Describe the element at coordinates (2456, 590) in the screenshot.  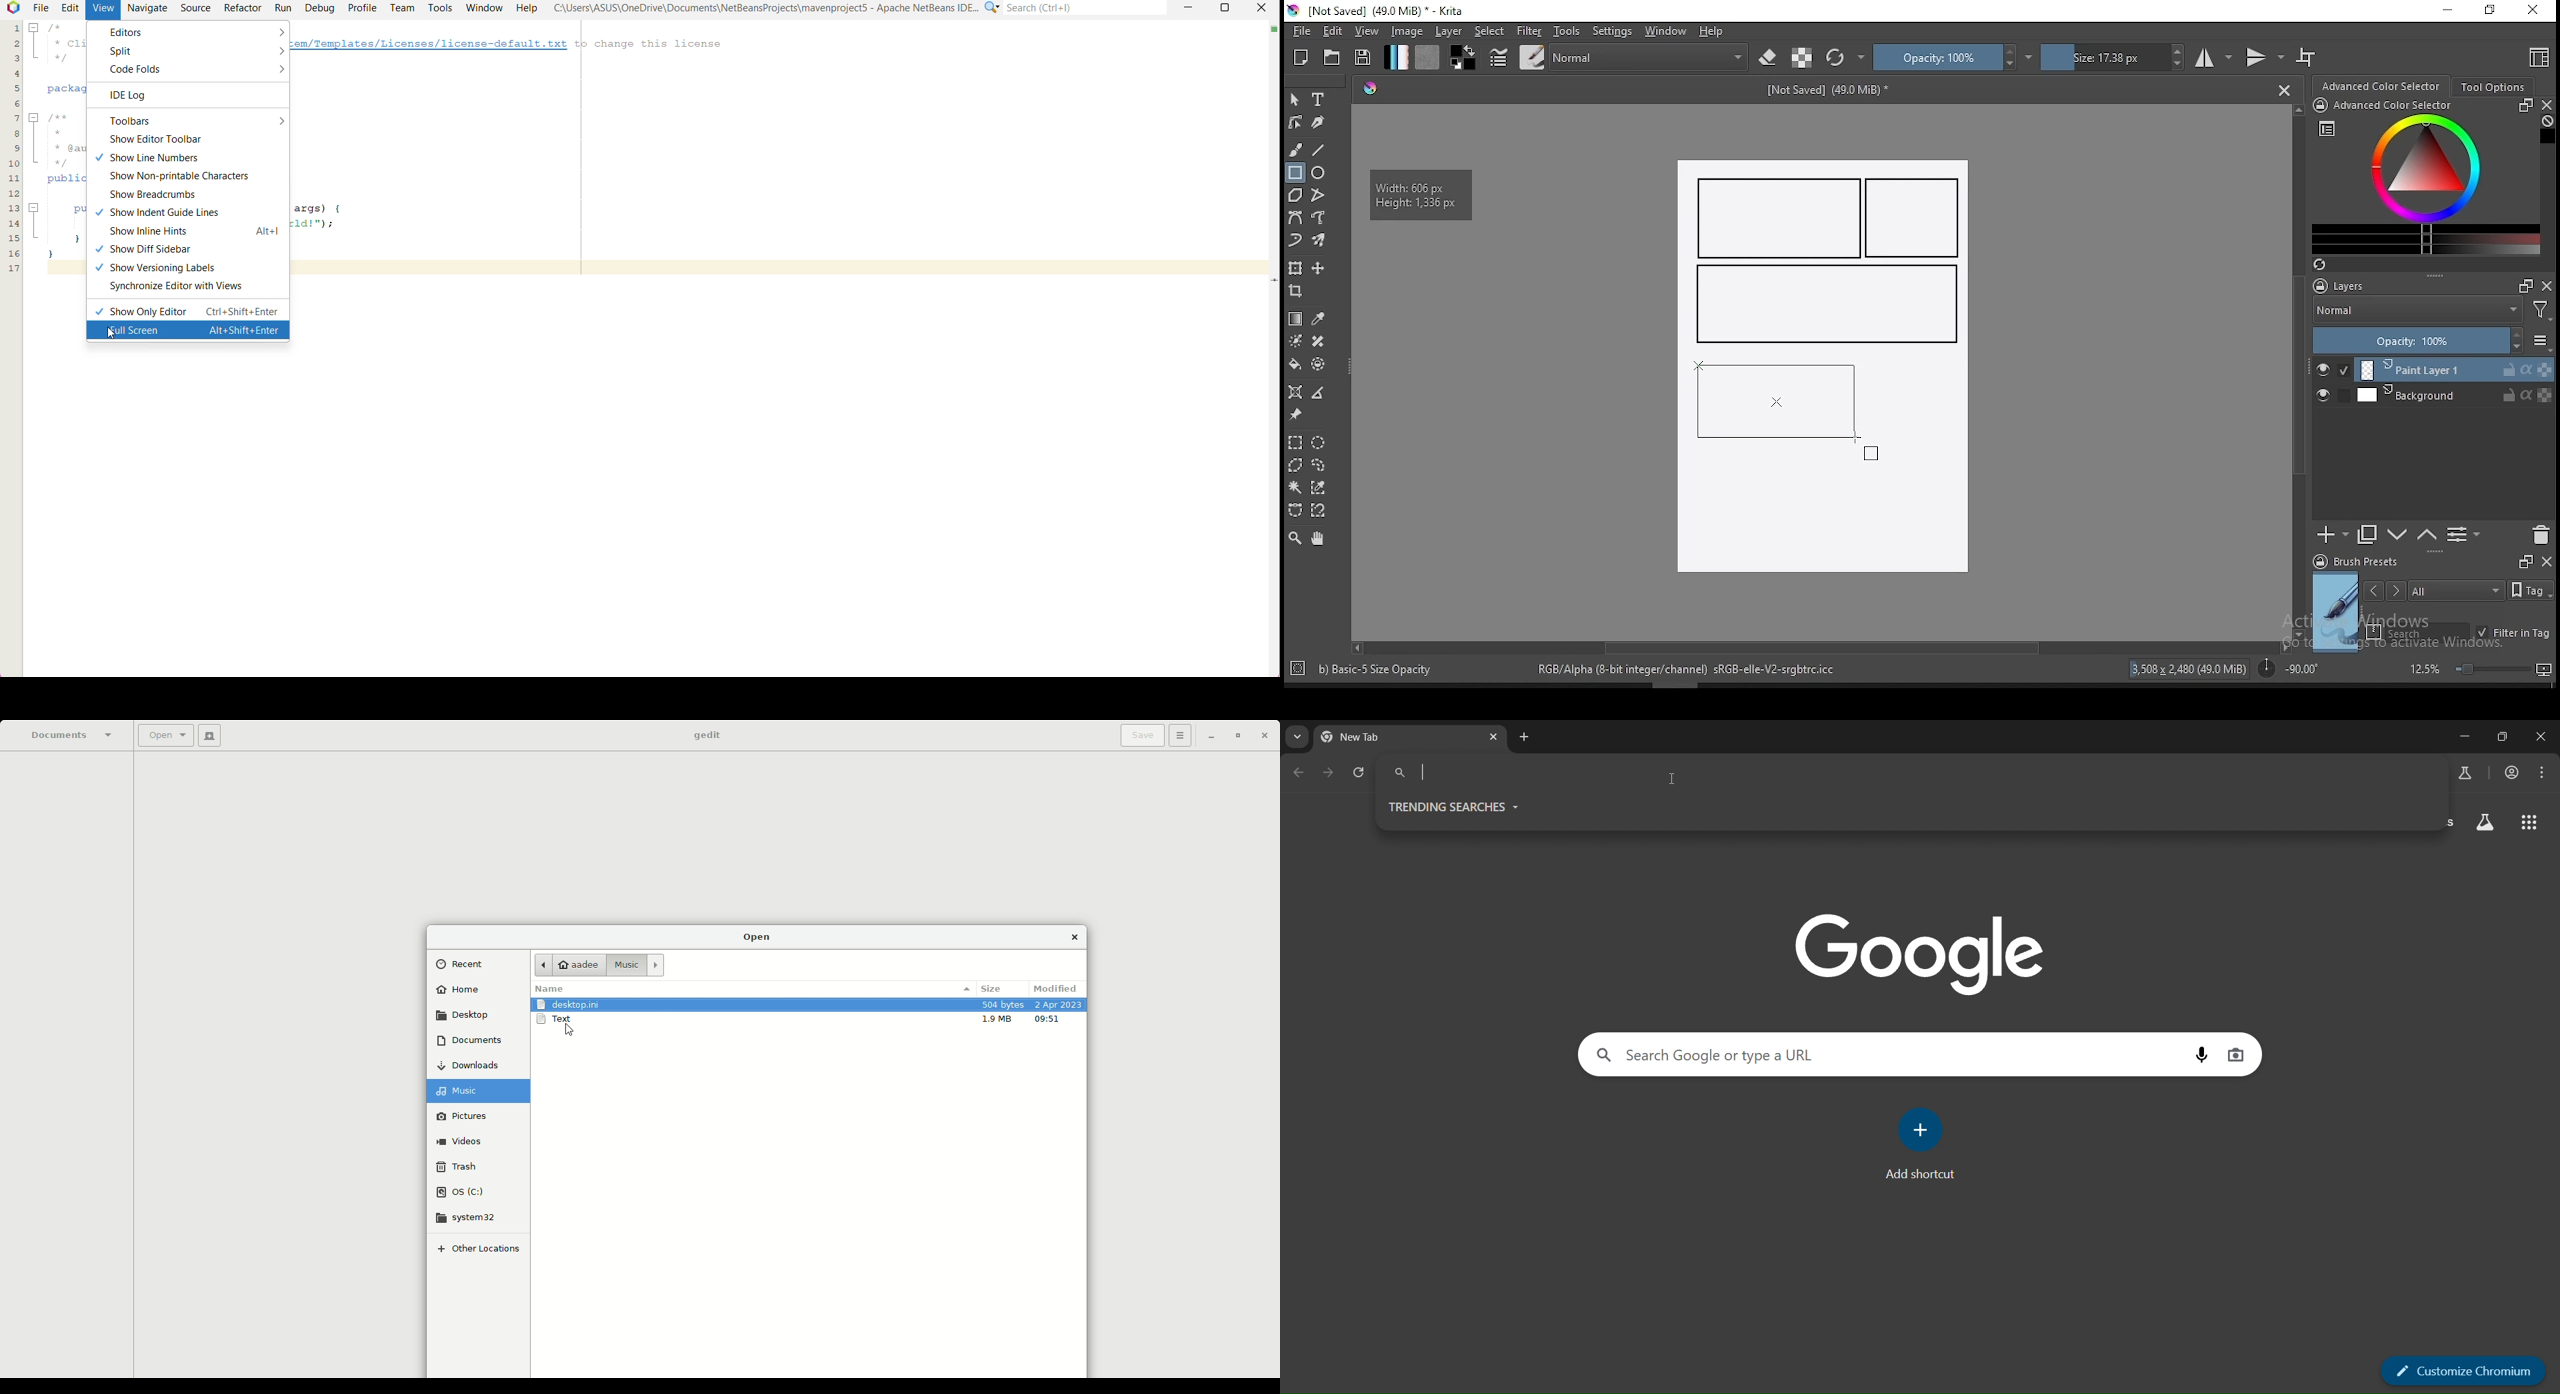
I see `tags` at that location.